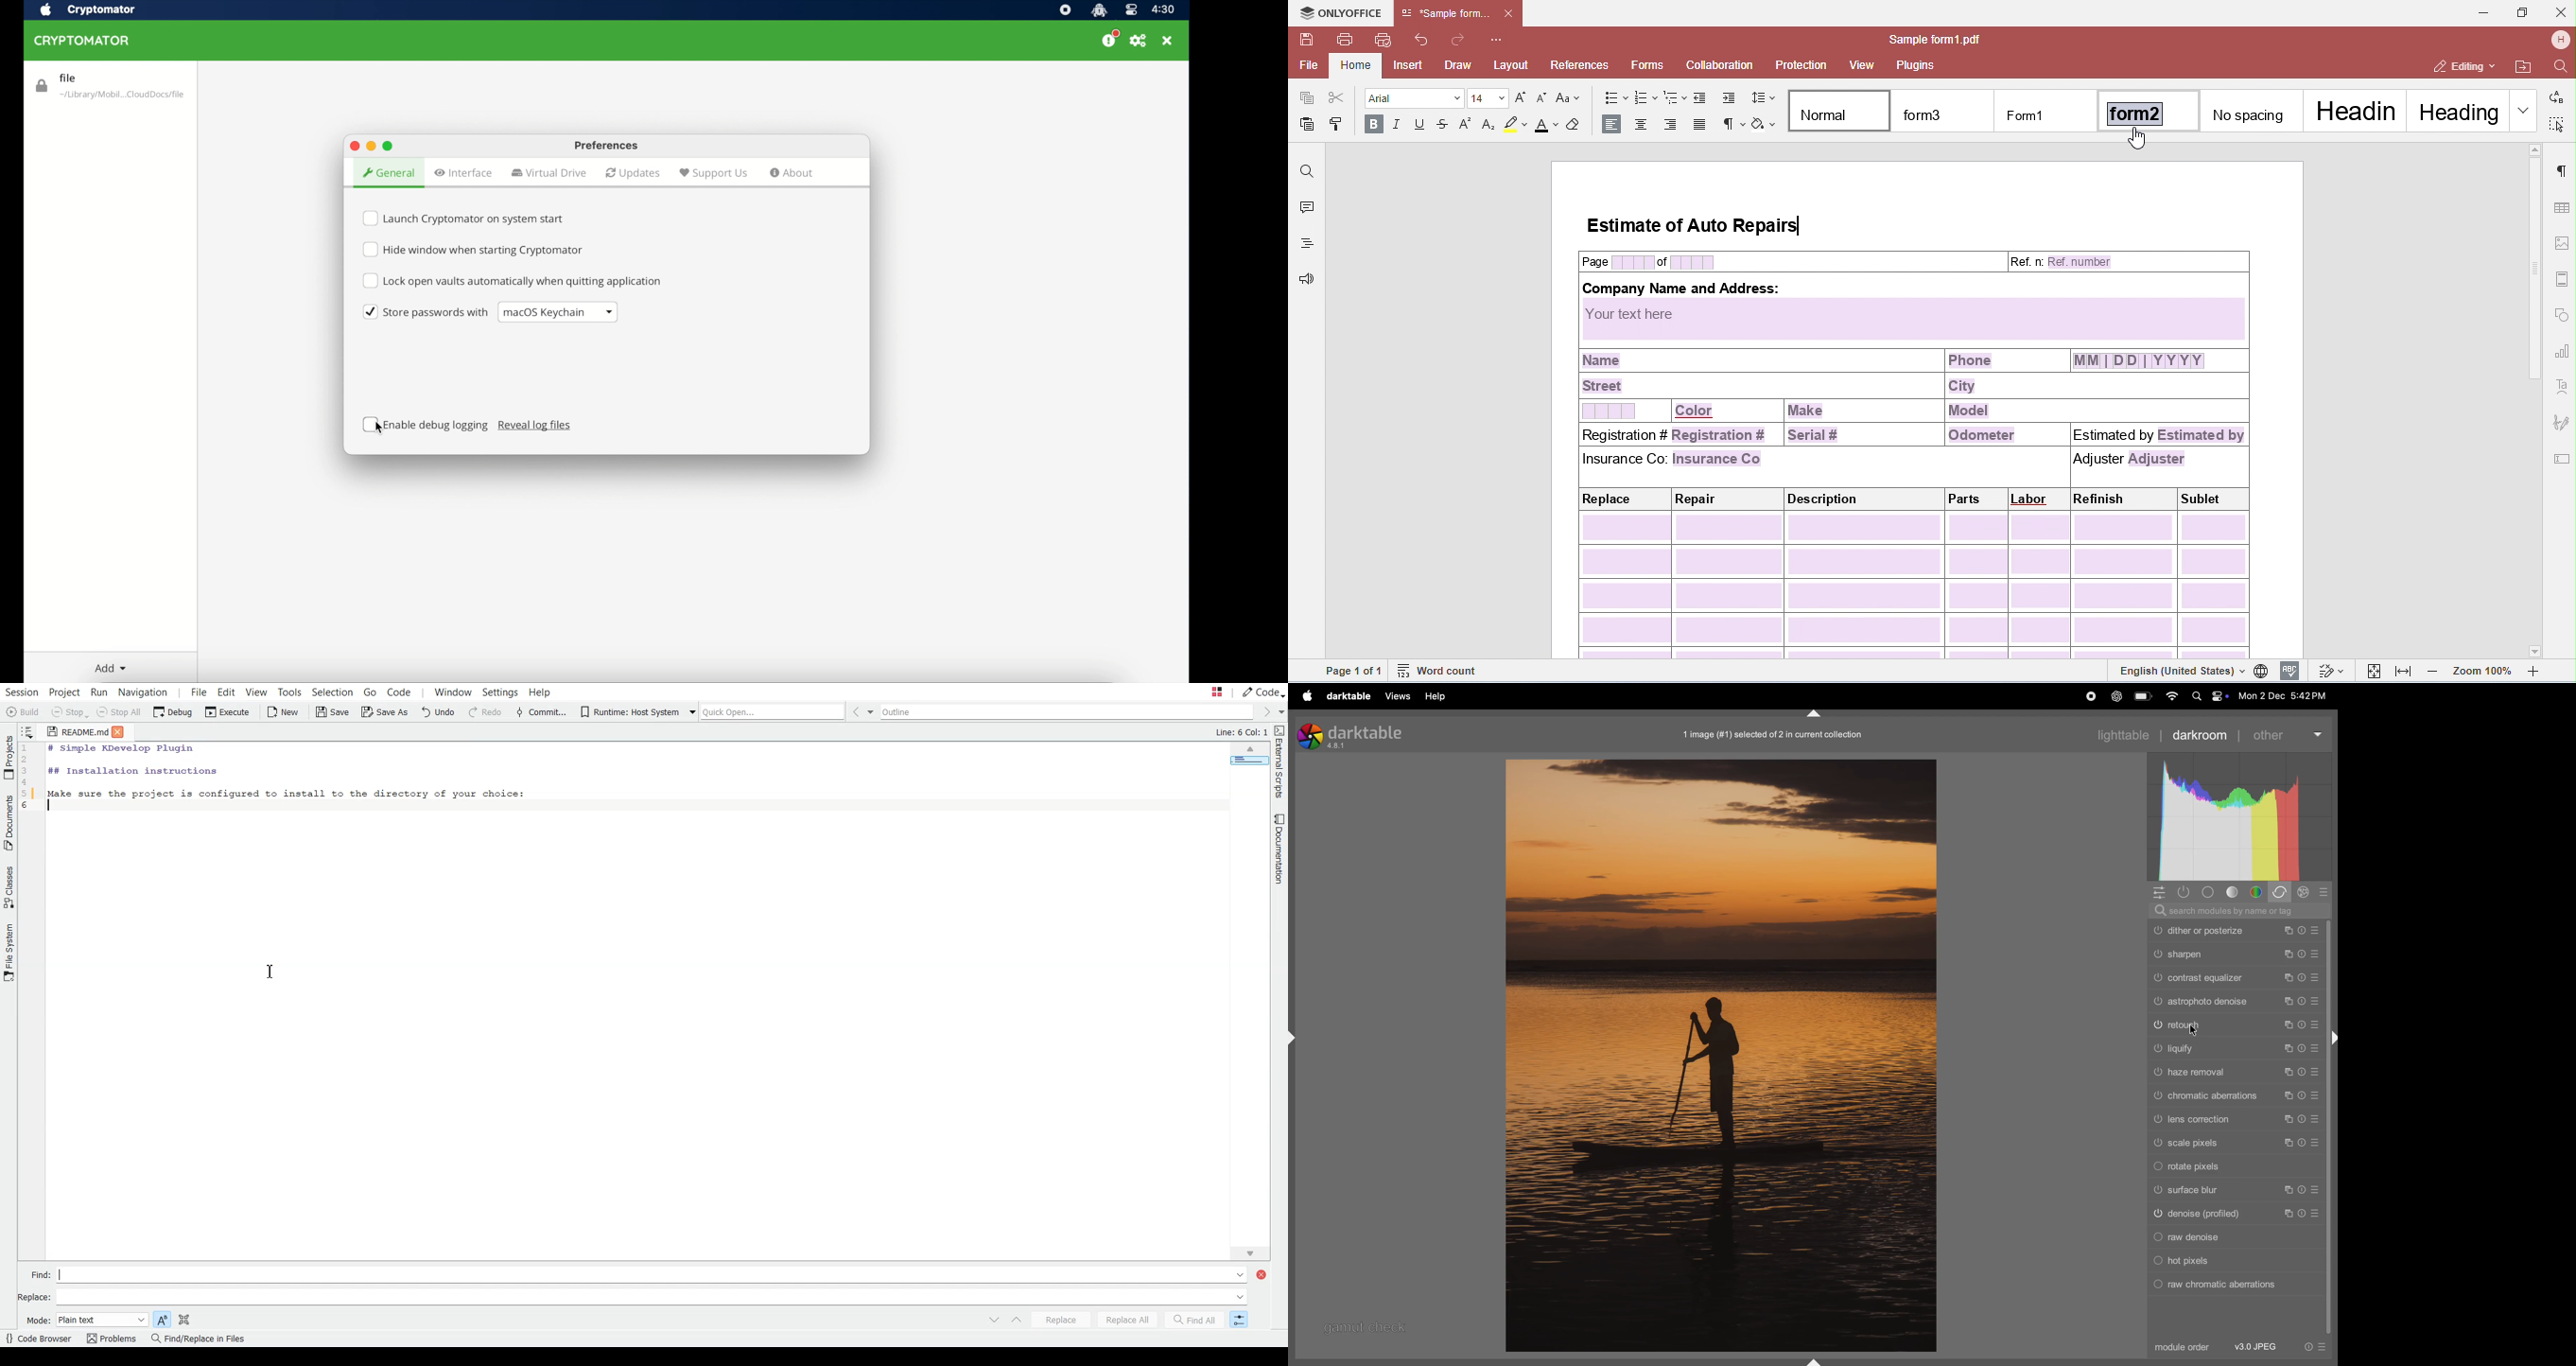 The width and height of the screenshot is (2576, 1372). What do you see at coordinates (184, 1318) in the screenshot?
I see `Search in selection only` at bounding box center [184, 1318].